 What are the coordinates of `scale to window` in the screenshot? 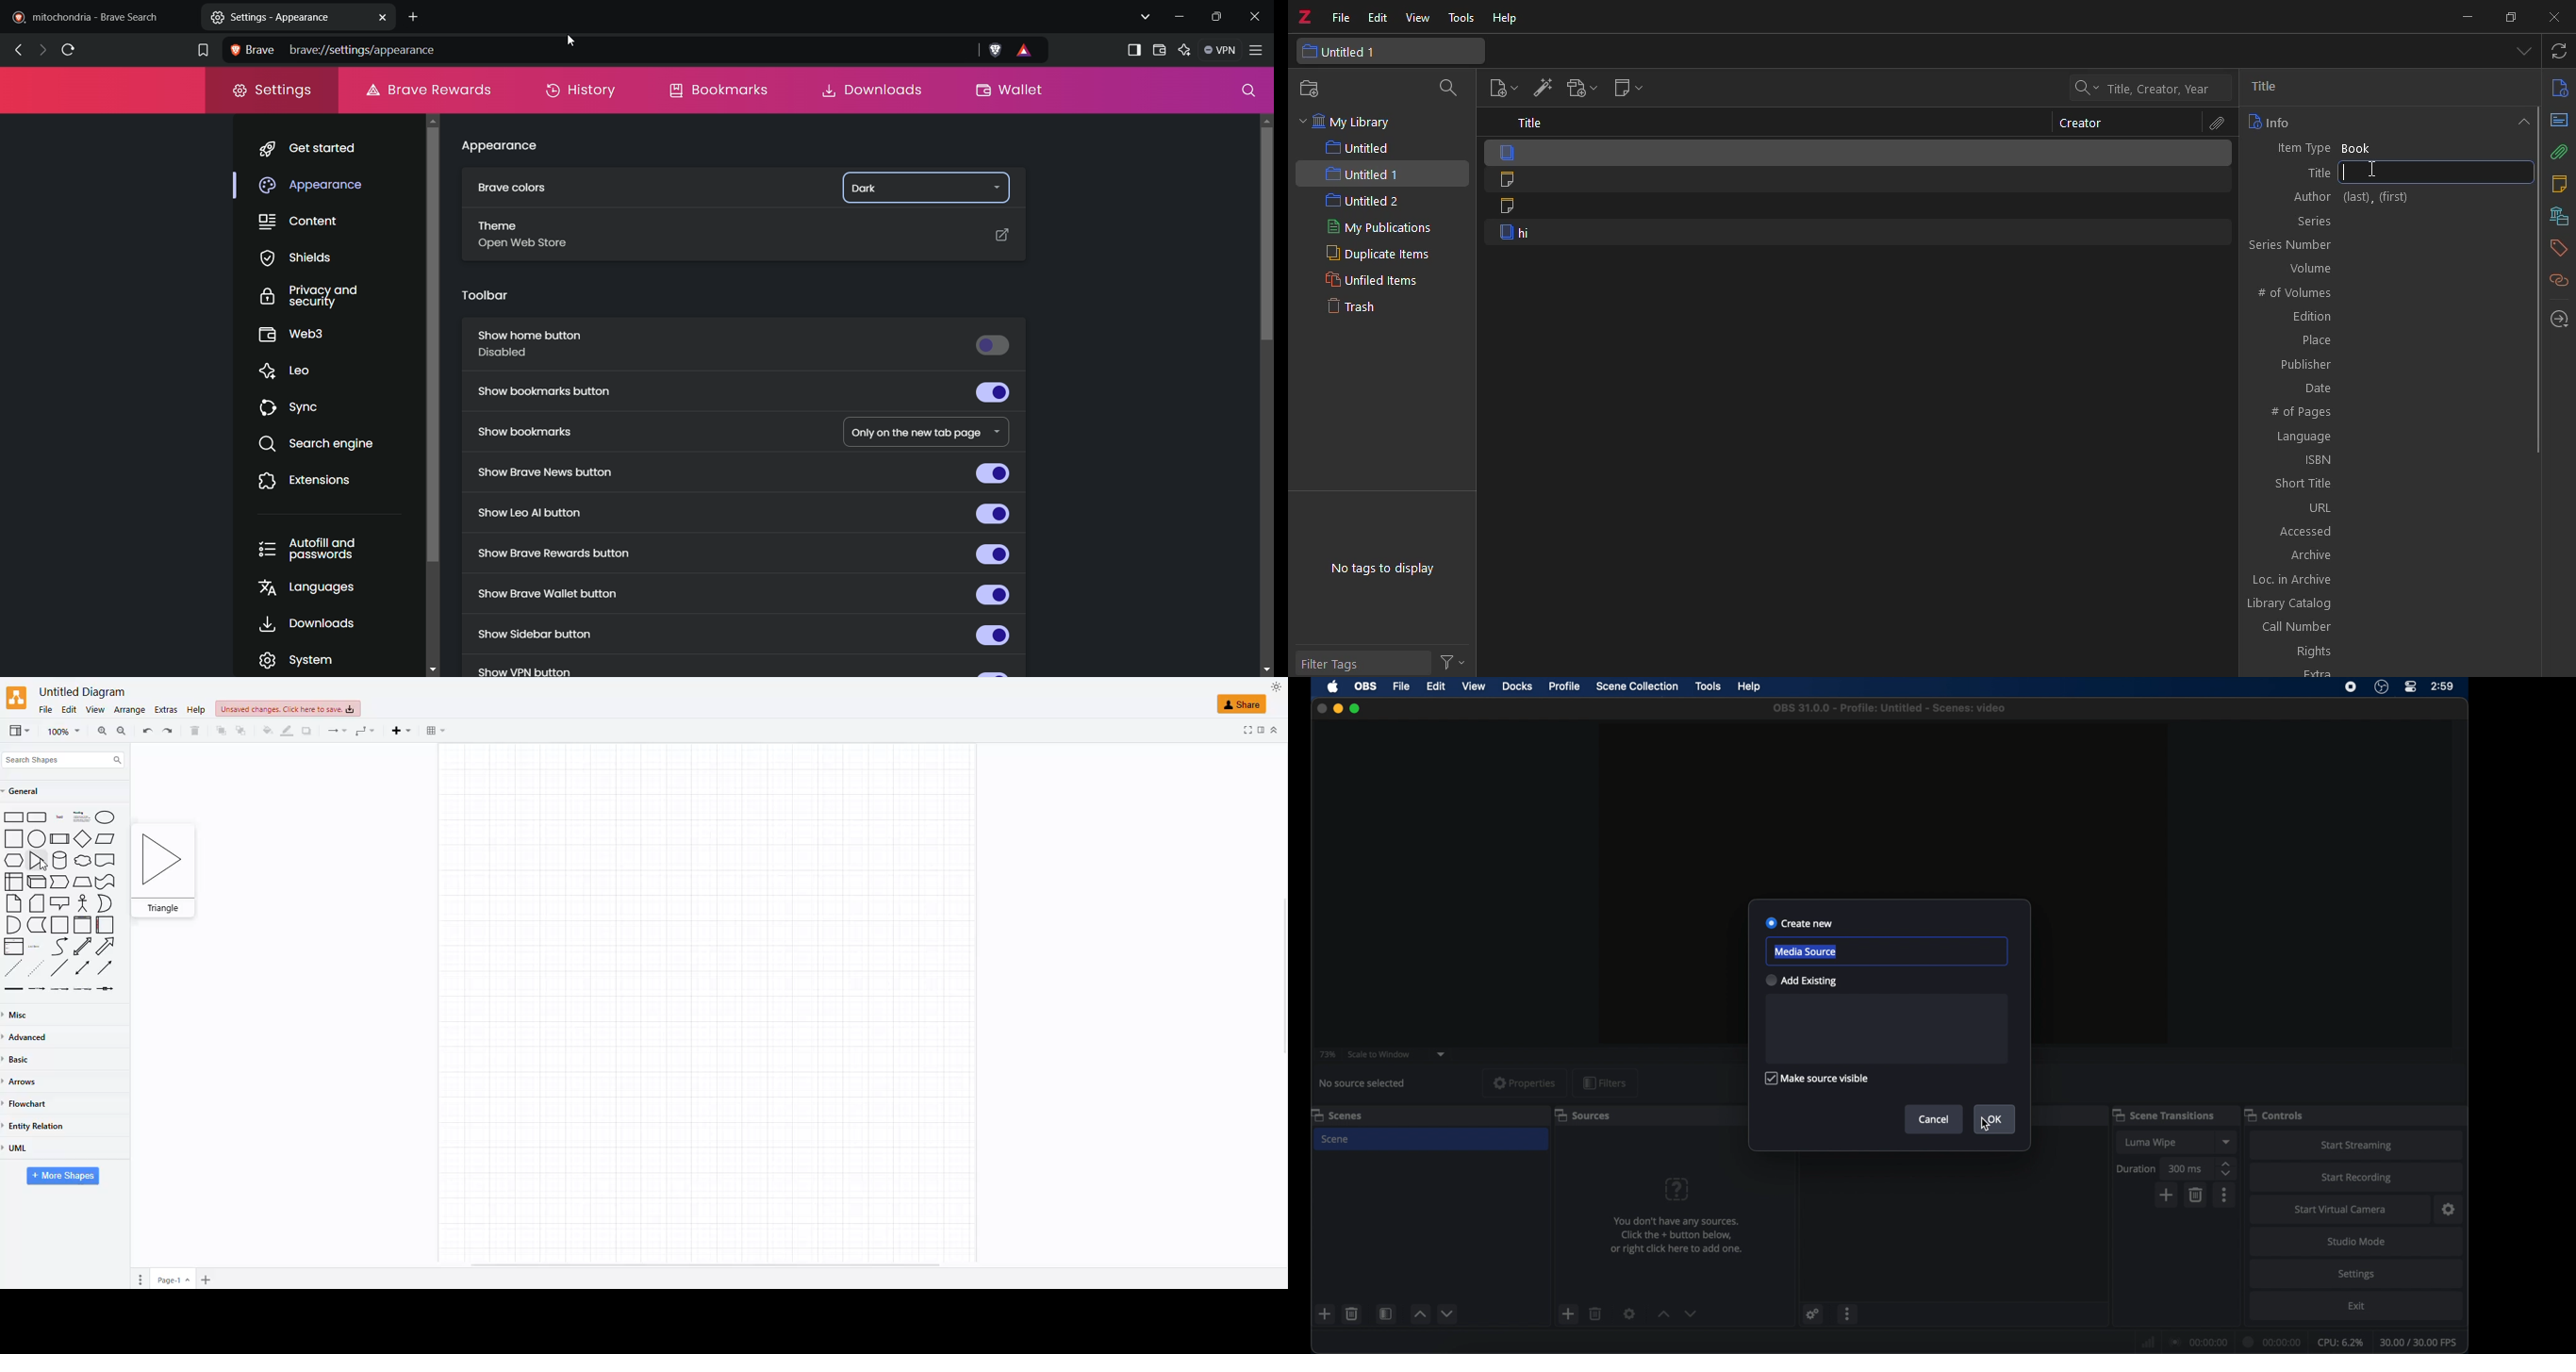 It's located at (1381, 1054).